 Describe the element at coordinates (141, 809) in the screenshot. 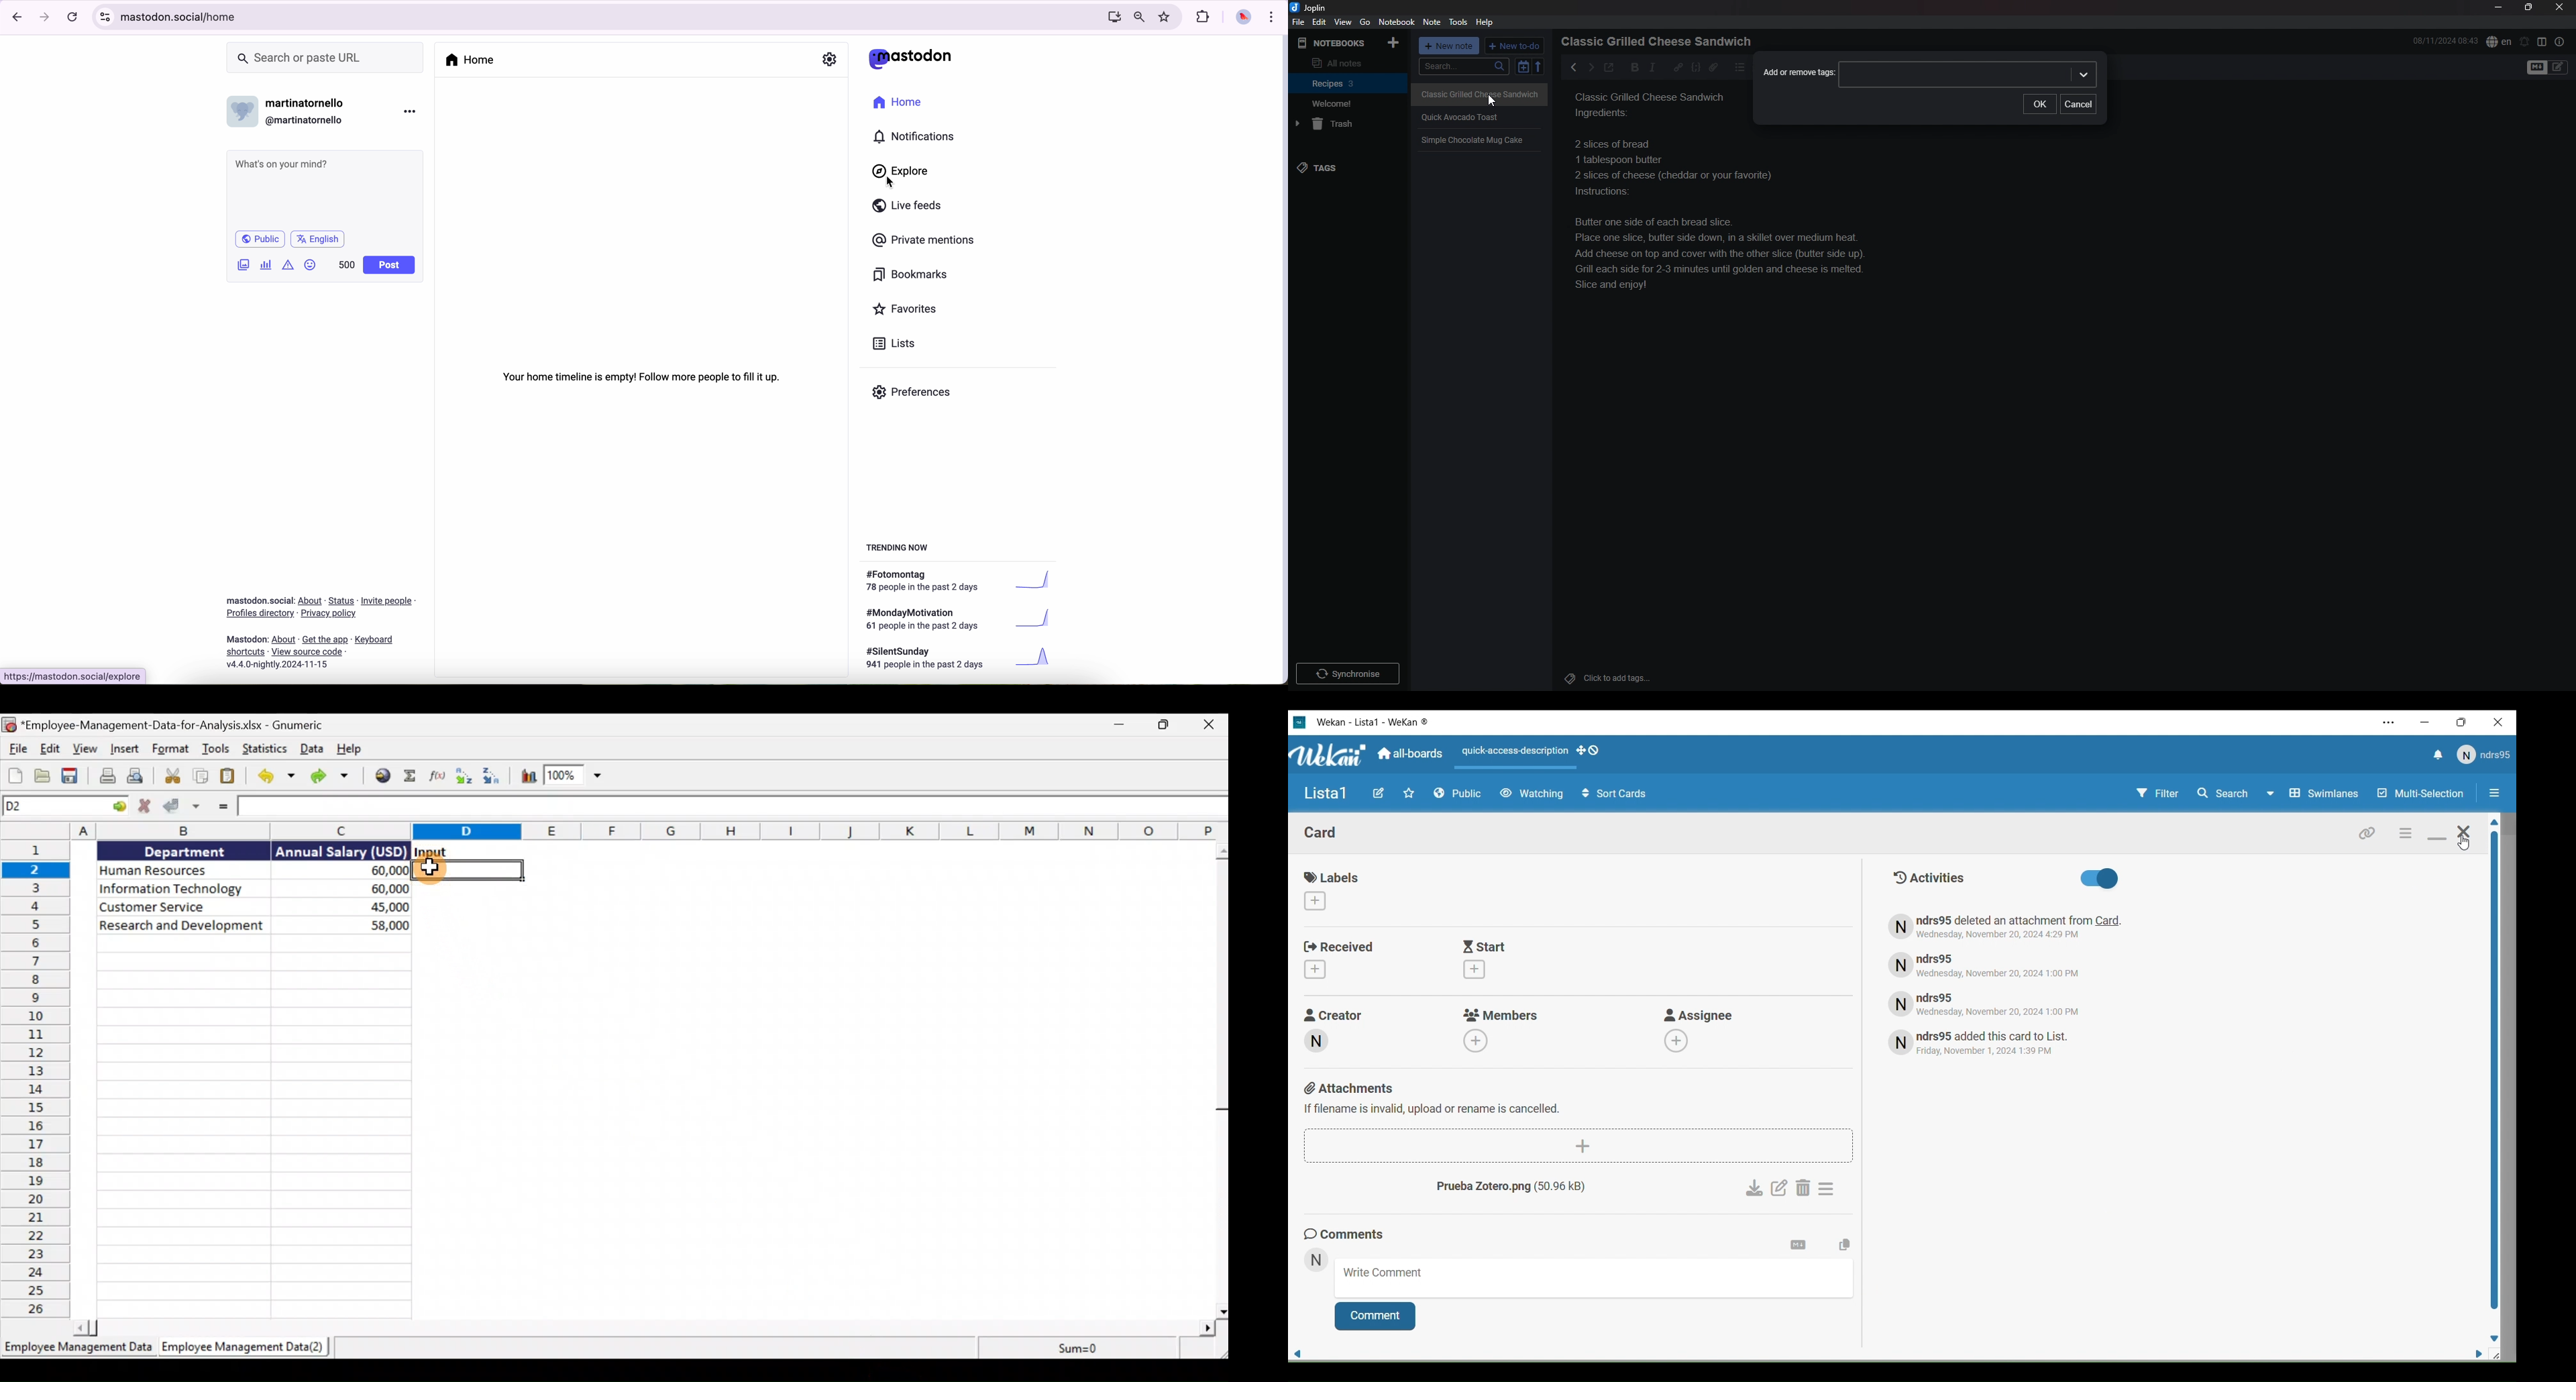

I see `Cancel change` at that location.